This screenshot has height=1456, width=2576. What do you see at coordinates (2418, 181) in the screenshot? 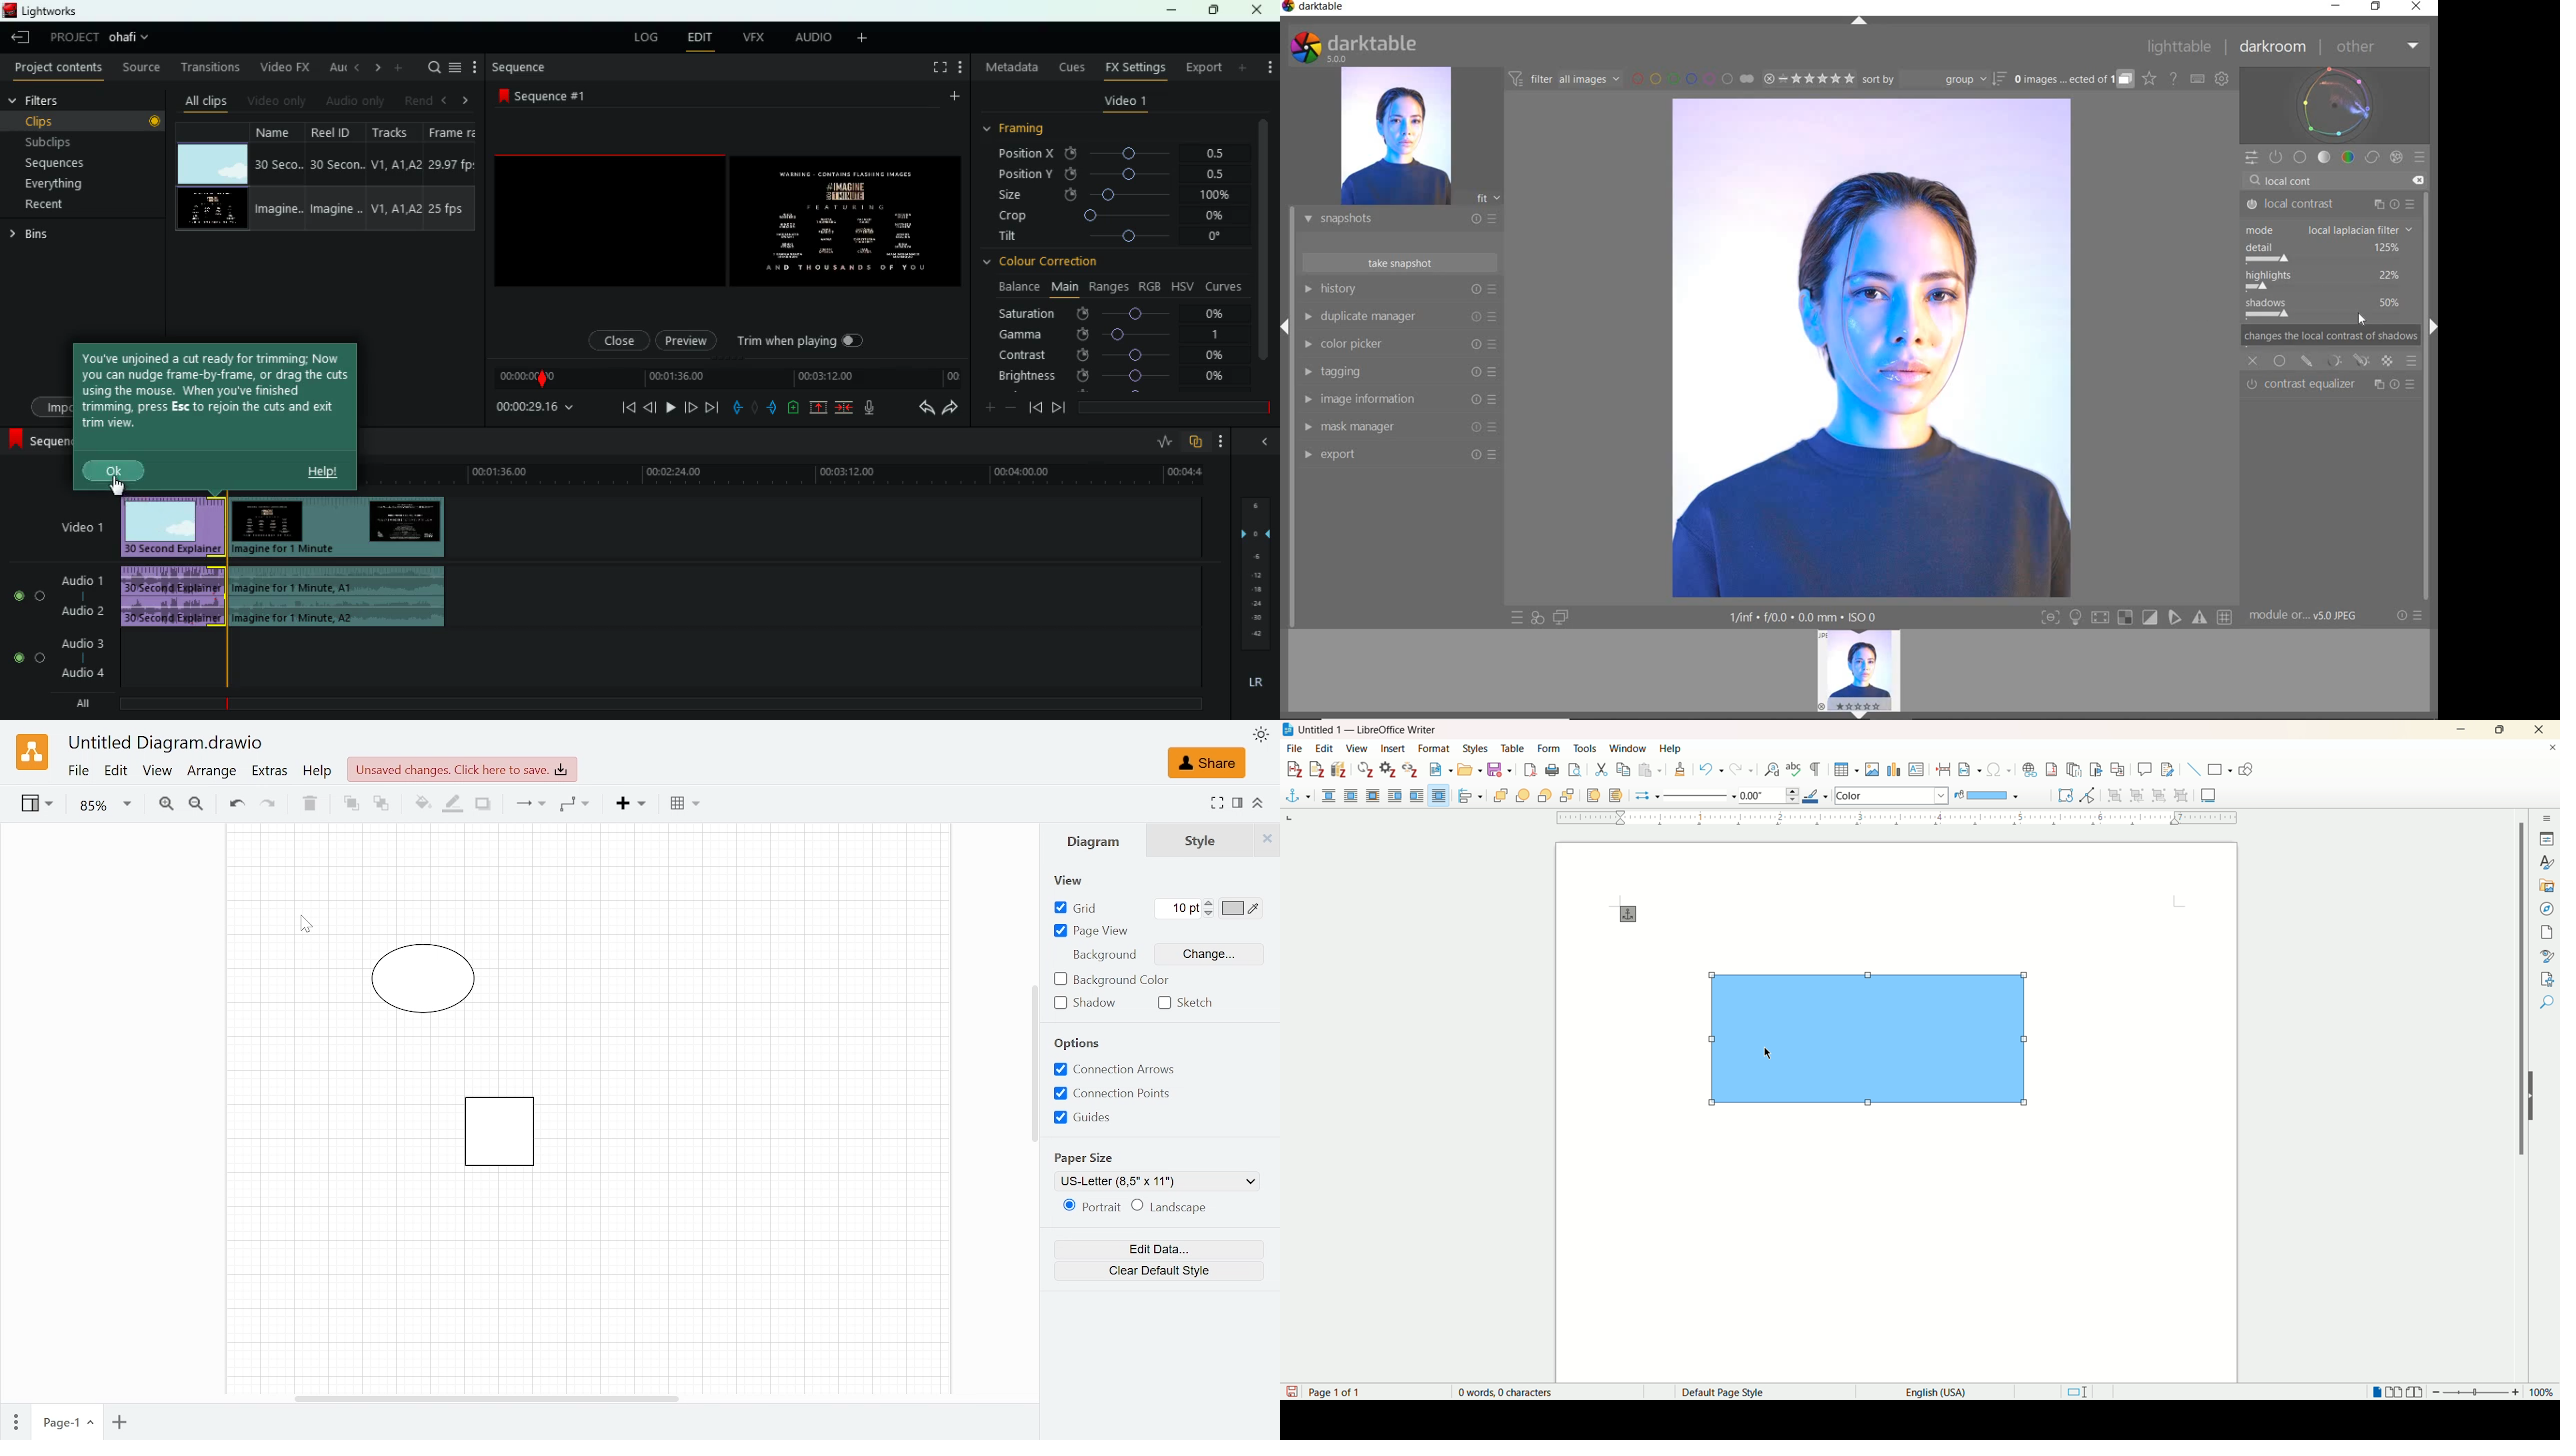
I see `Clear` at bounding box center [2418, 181].